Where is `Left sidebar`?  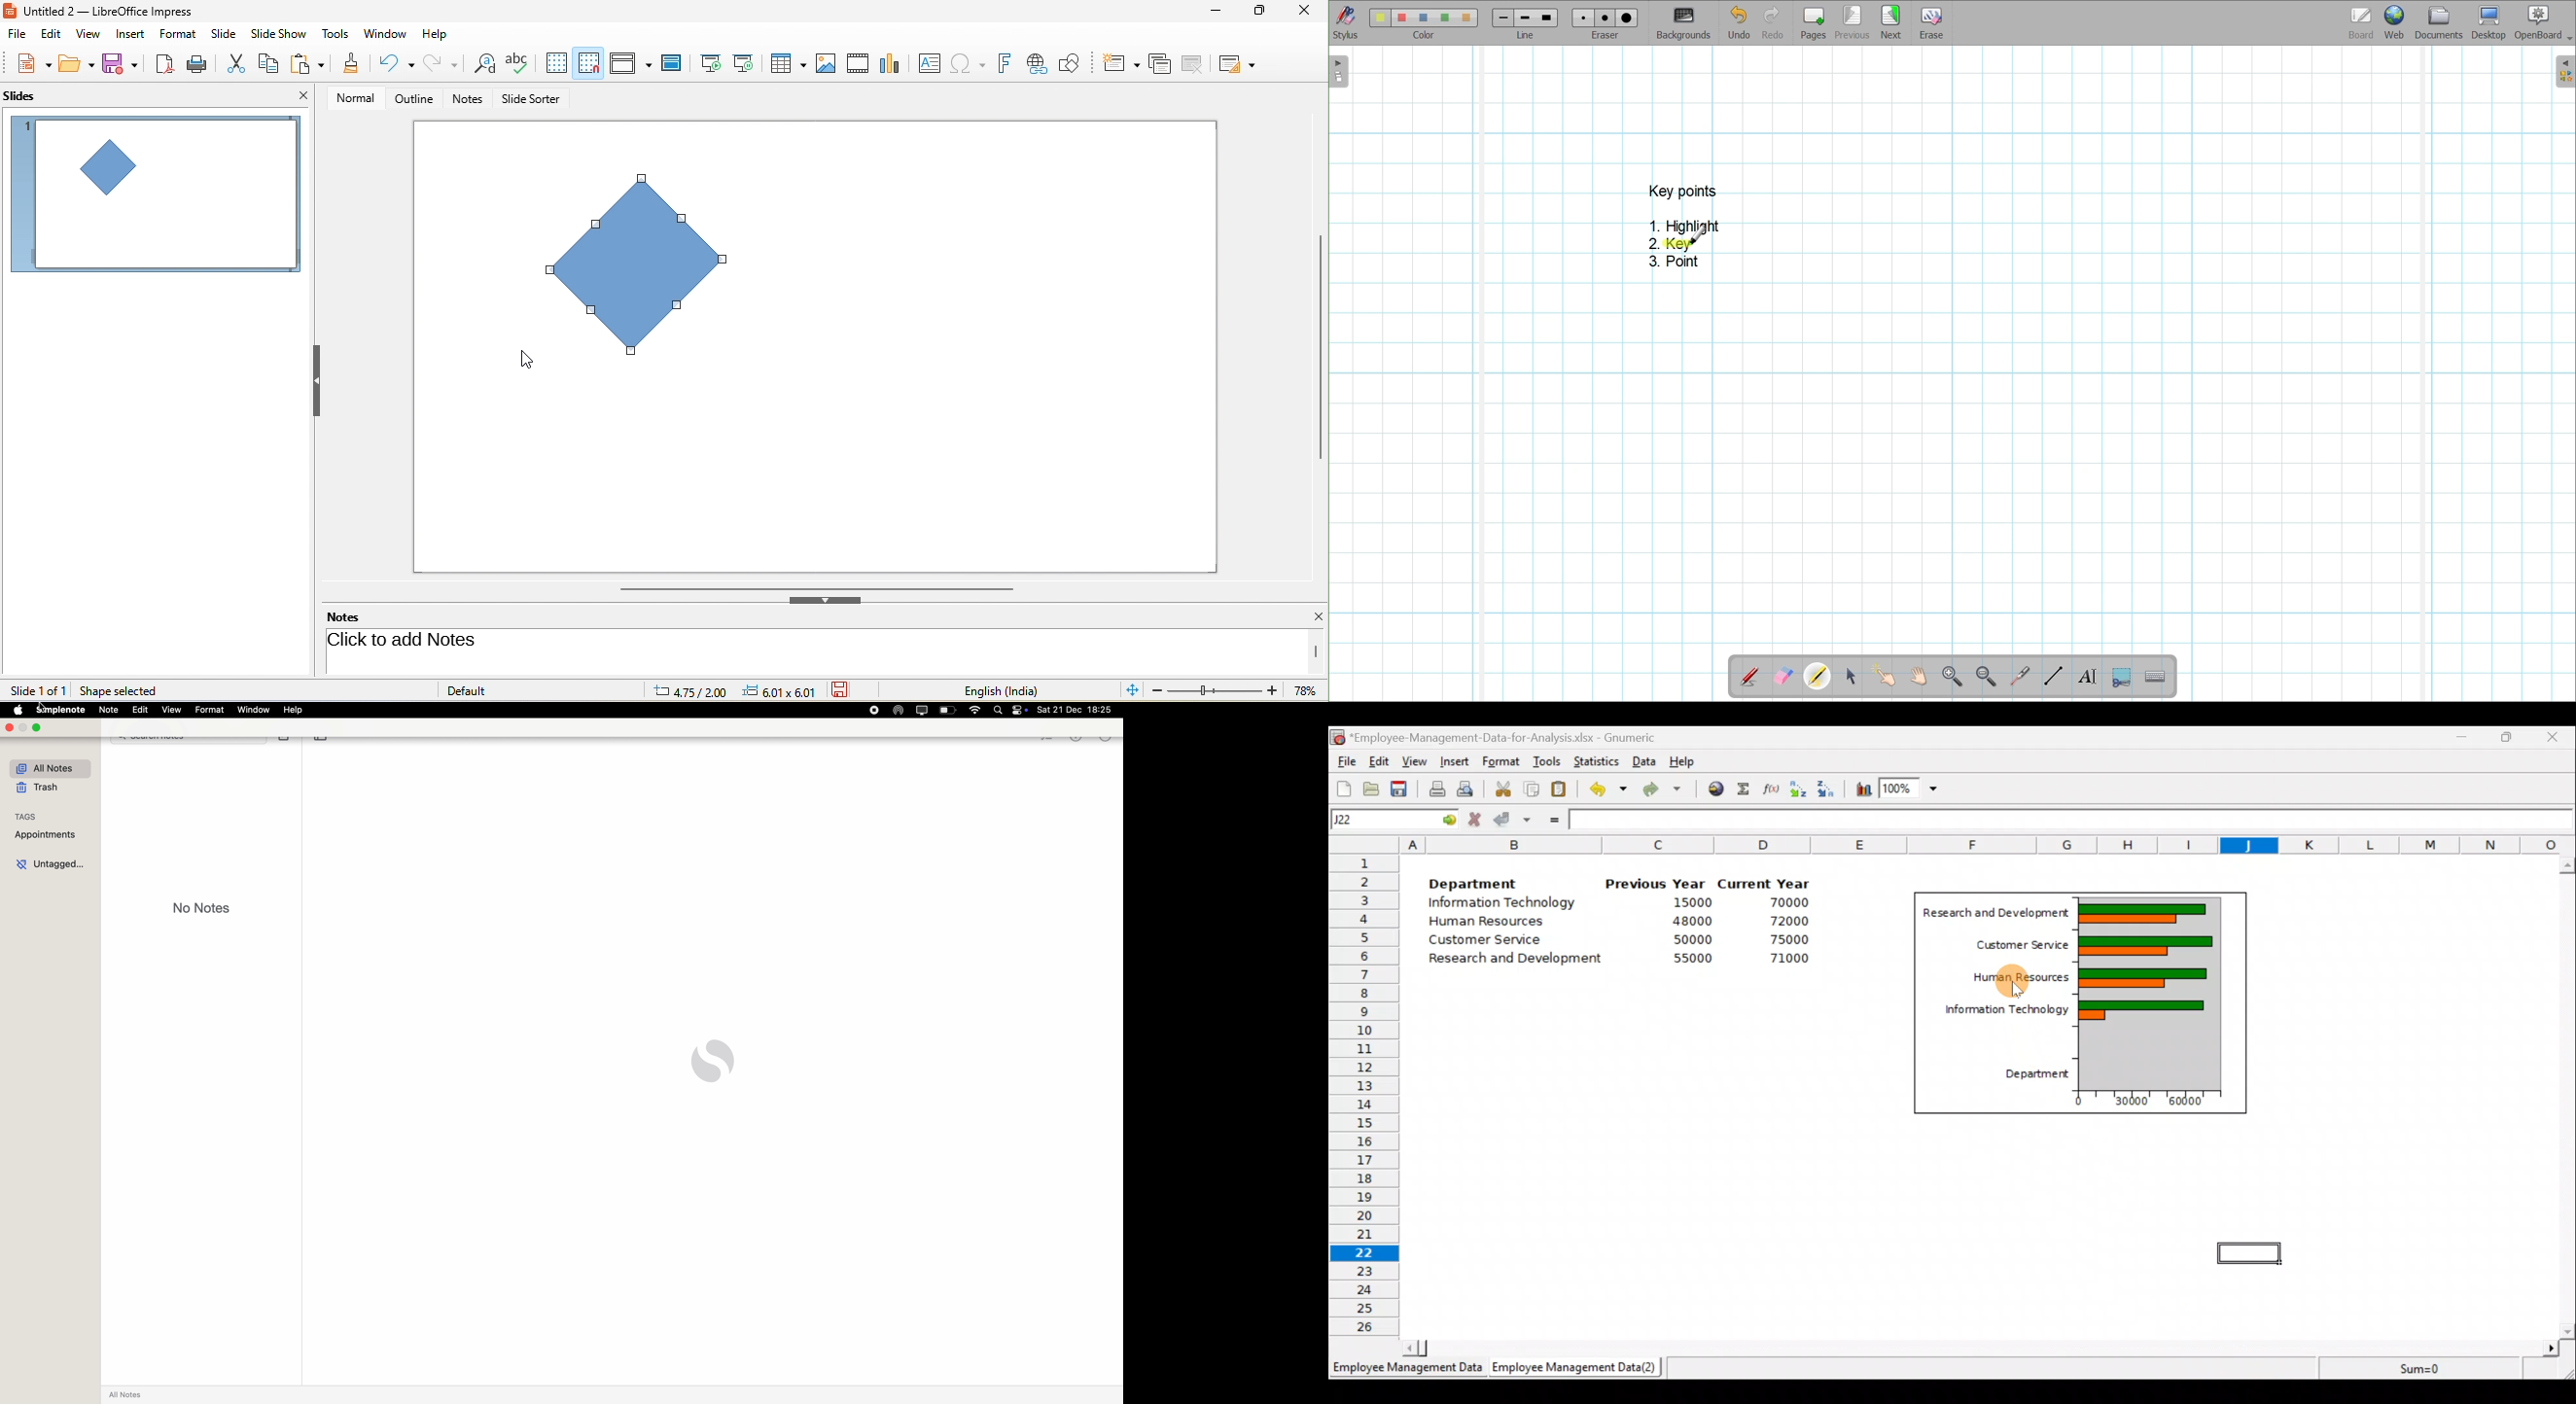
Left sidebar is located at coordinates (1339, 72).